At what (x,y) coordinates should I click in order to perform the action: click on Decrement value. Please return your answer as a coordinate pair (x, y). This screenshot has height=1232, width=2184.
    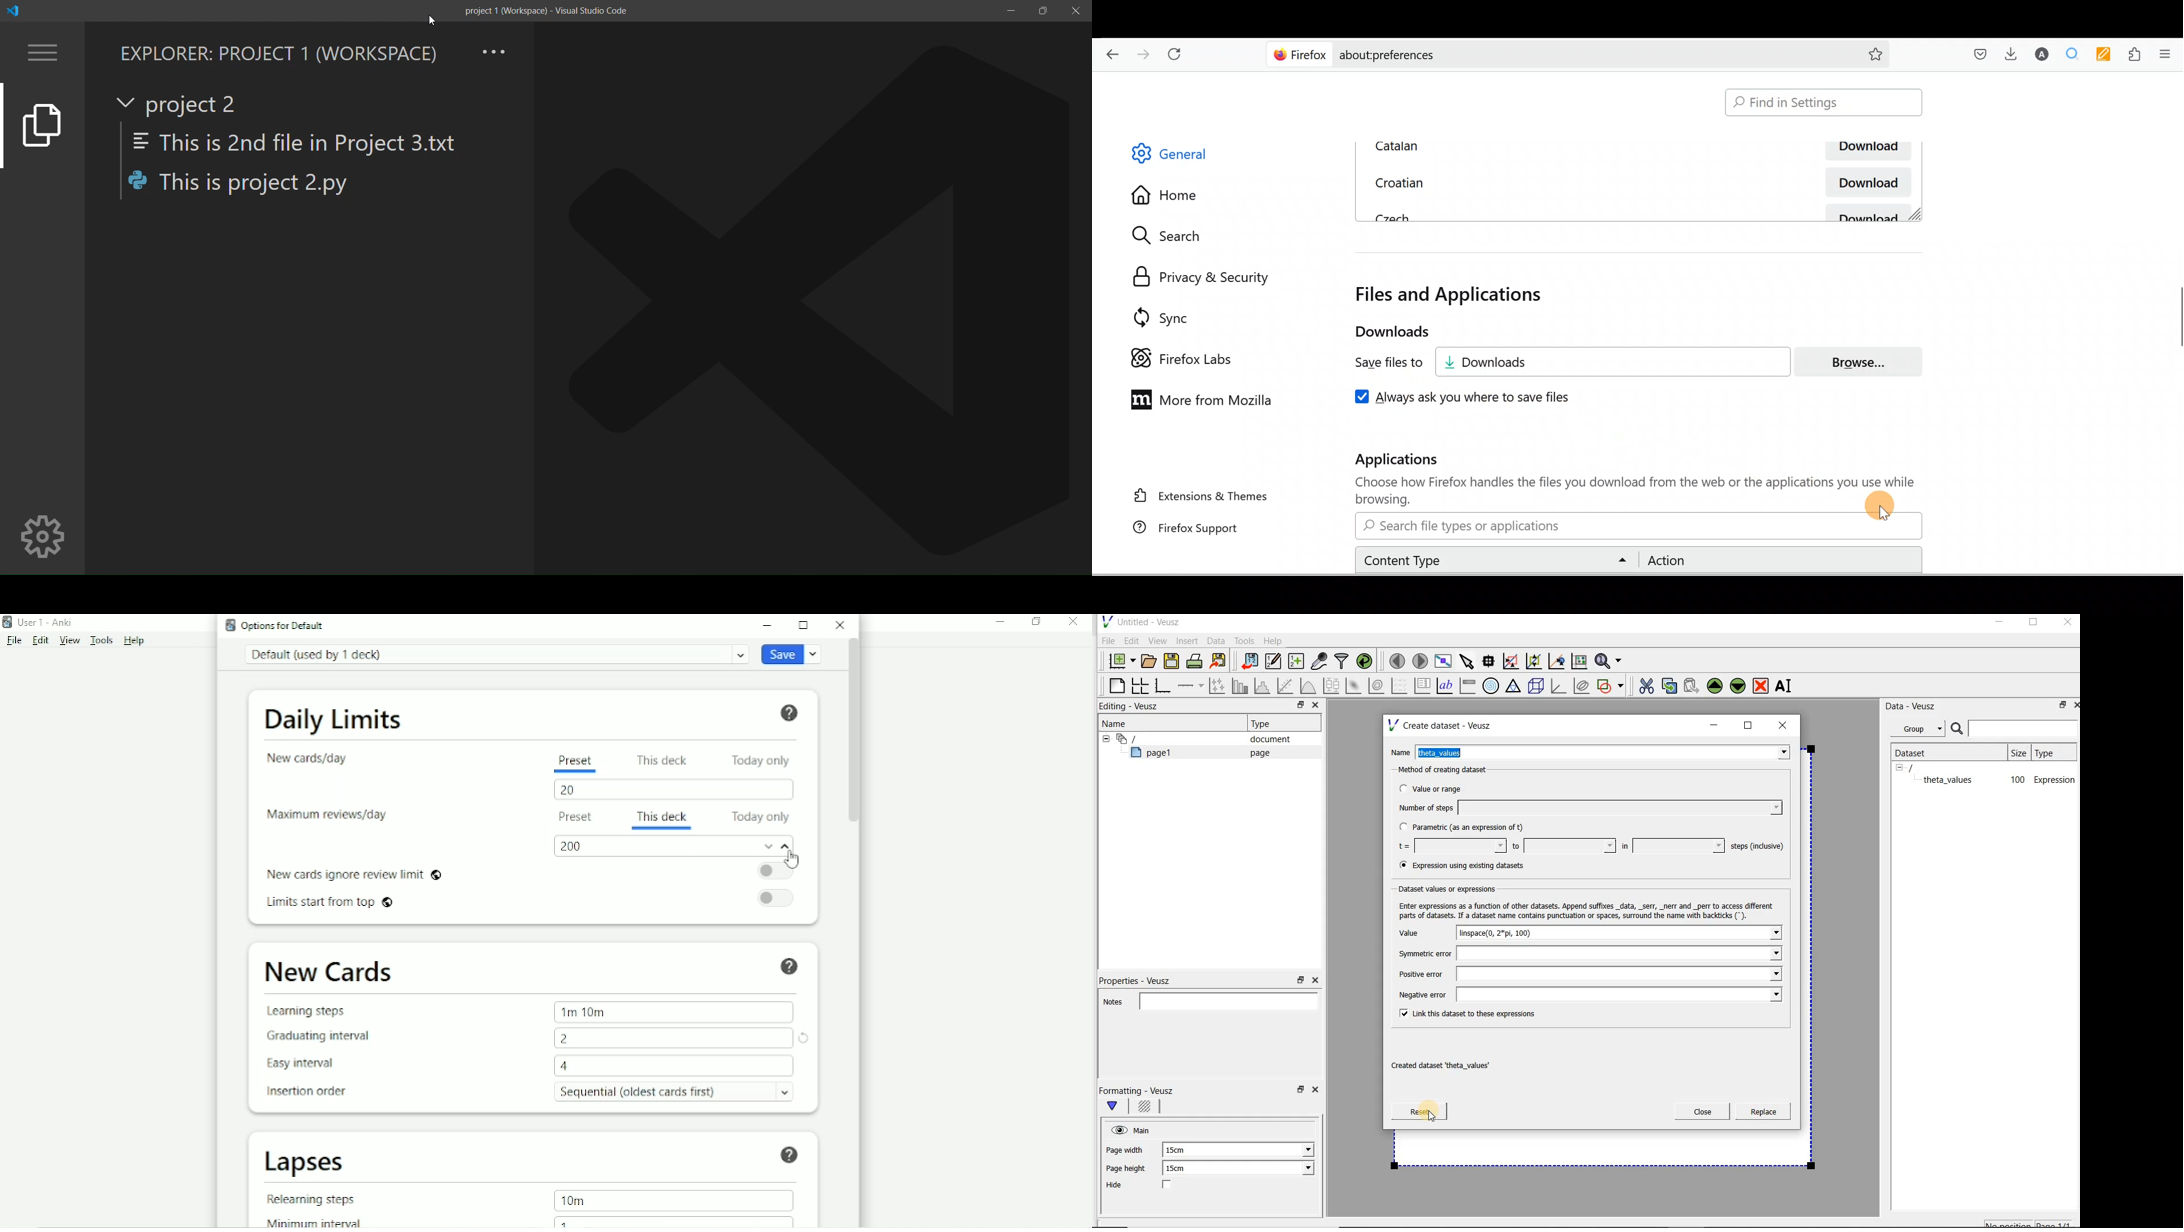
    Looking at the image, I should click on (767, 846).